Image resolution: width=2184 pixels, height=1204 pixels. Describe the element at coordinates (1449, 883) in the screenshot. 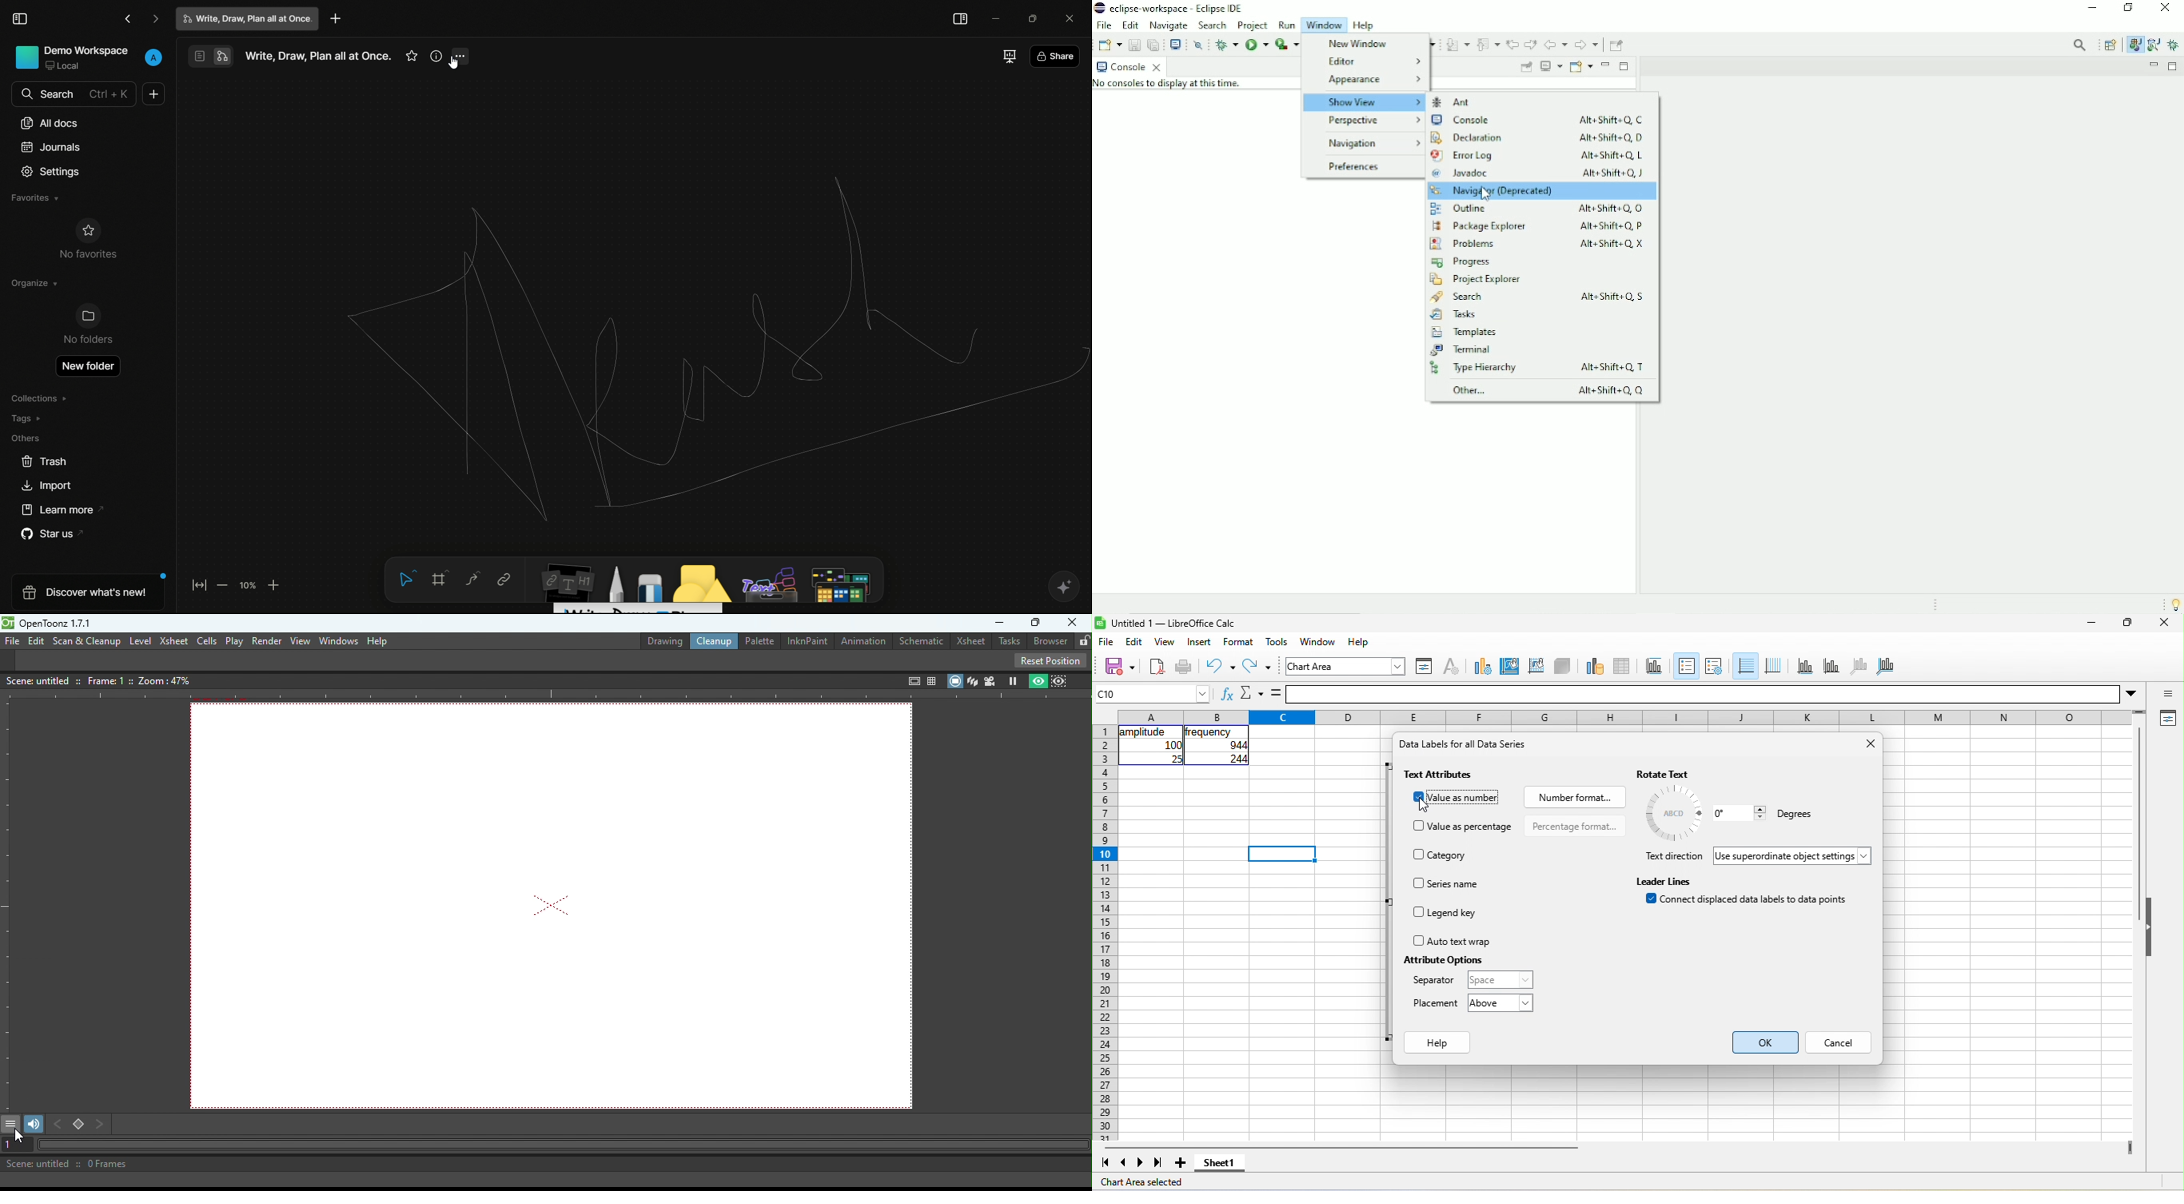

I see `series name` at that location.